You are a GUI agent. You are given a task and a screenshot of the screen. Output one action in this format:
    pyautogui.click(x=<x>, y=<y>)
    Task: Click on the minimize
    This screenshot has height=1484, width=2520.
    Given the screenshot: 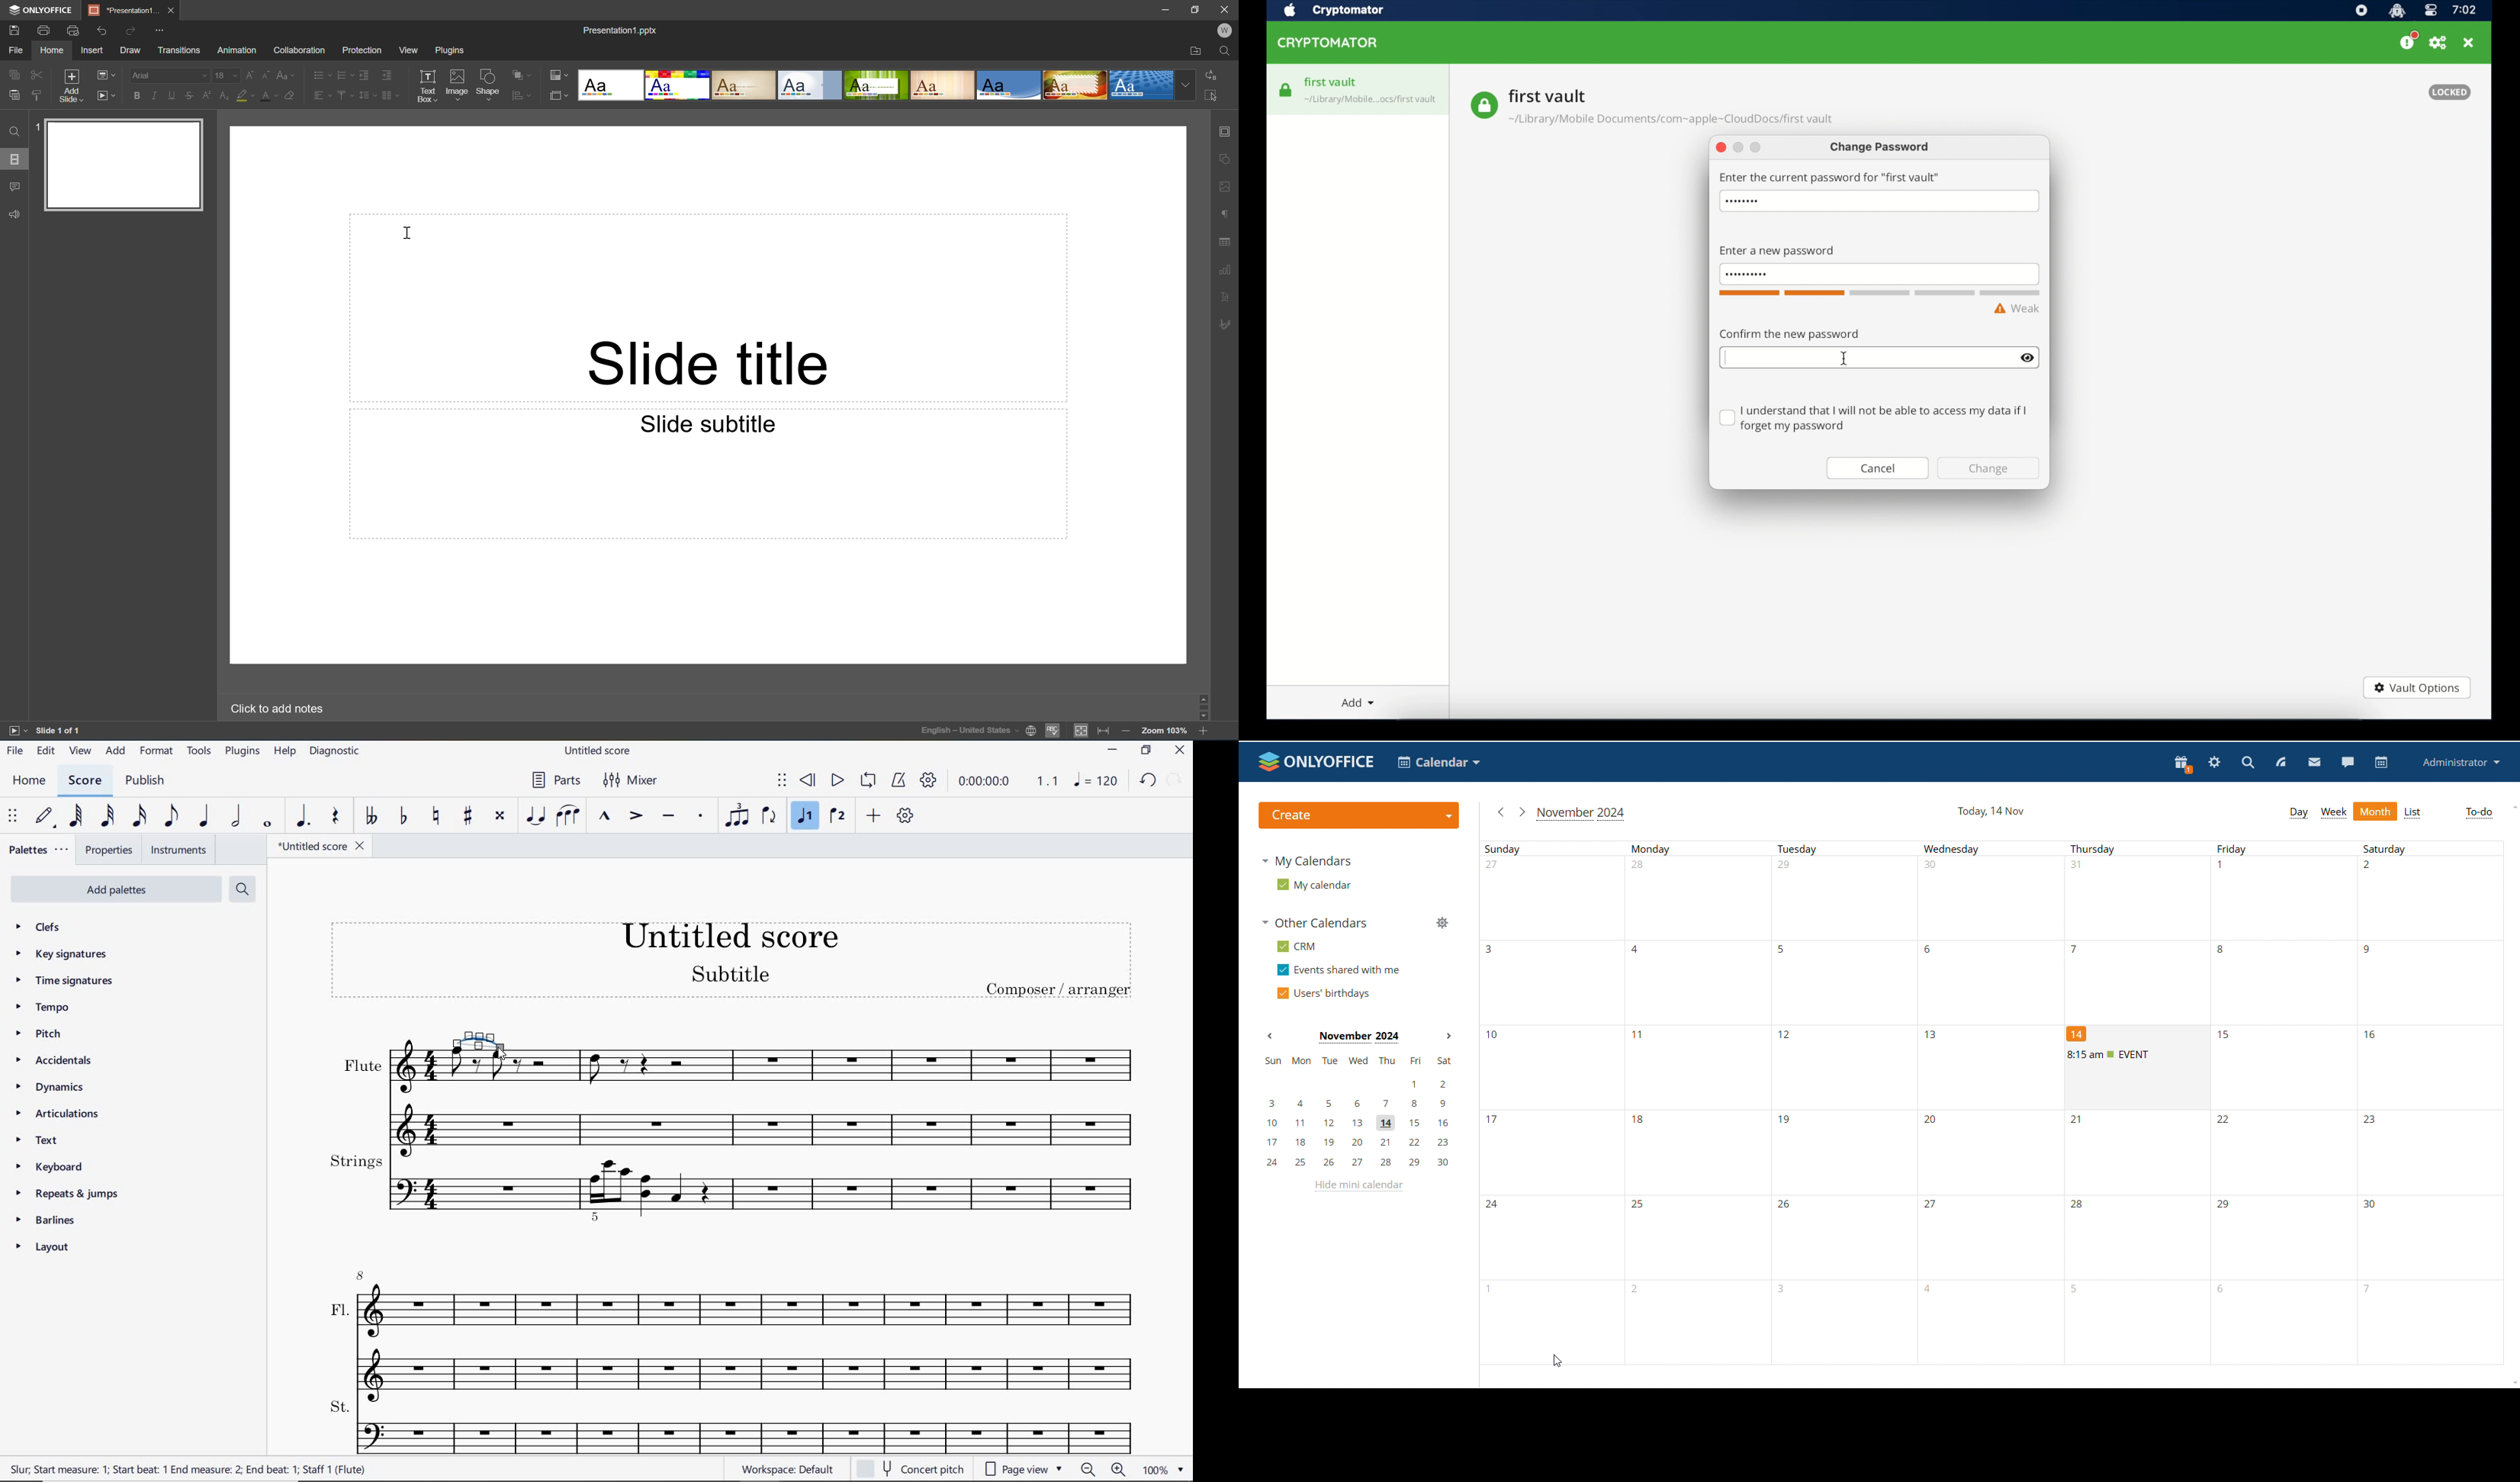 What is the action you would take?
    pyautogui.click(x=1113, y=752)
    